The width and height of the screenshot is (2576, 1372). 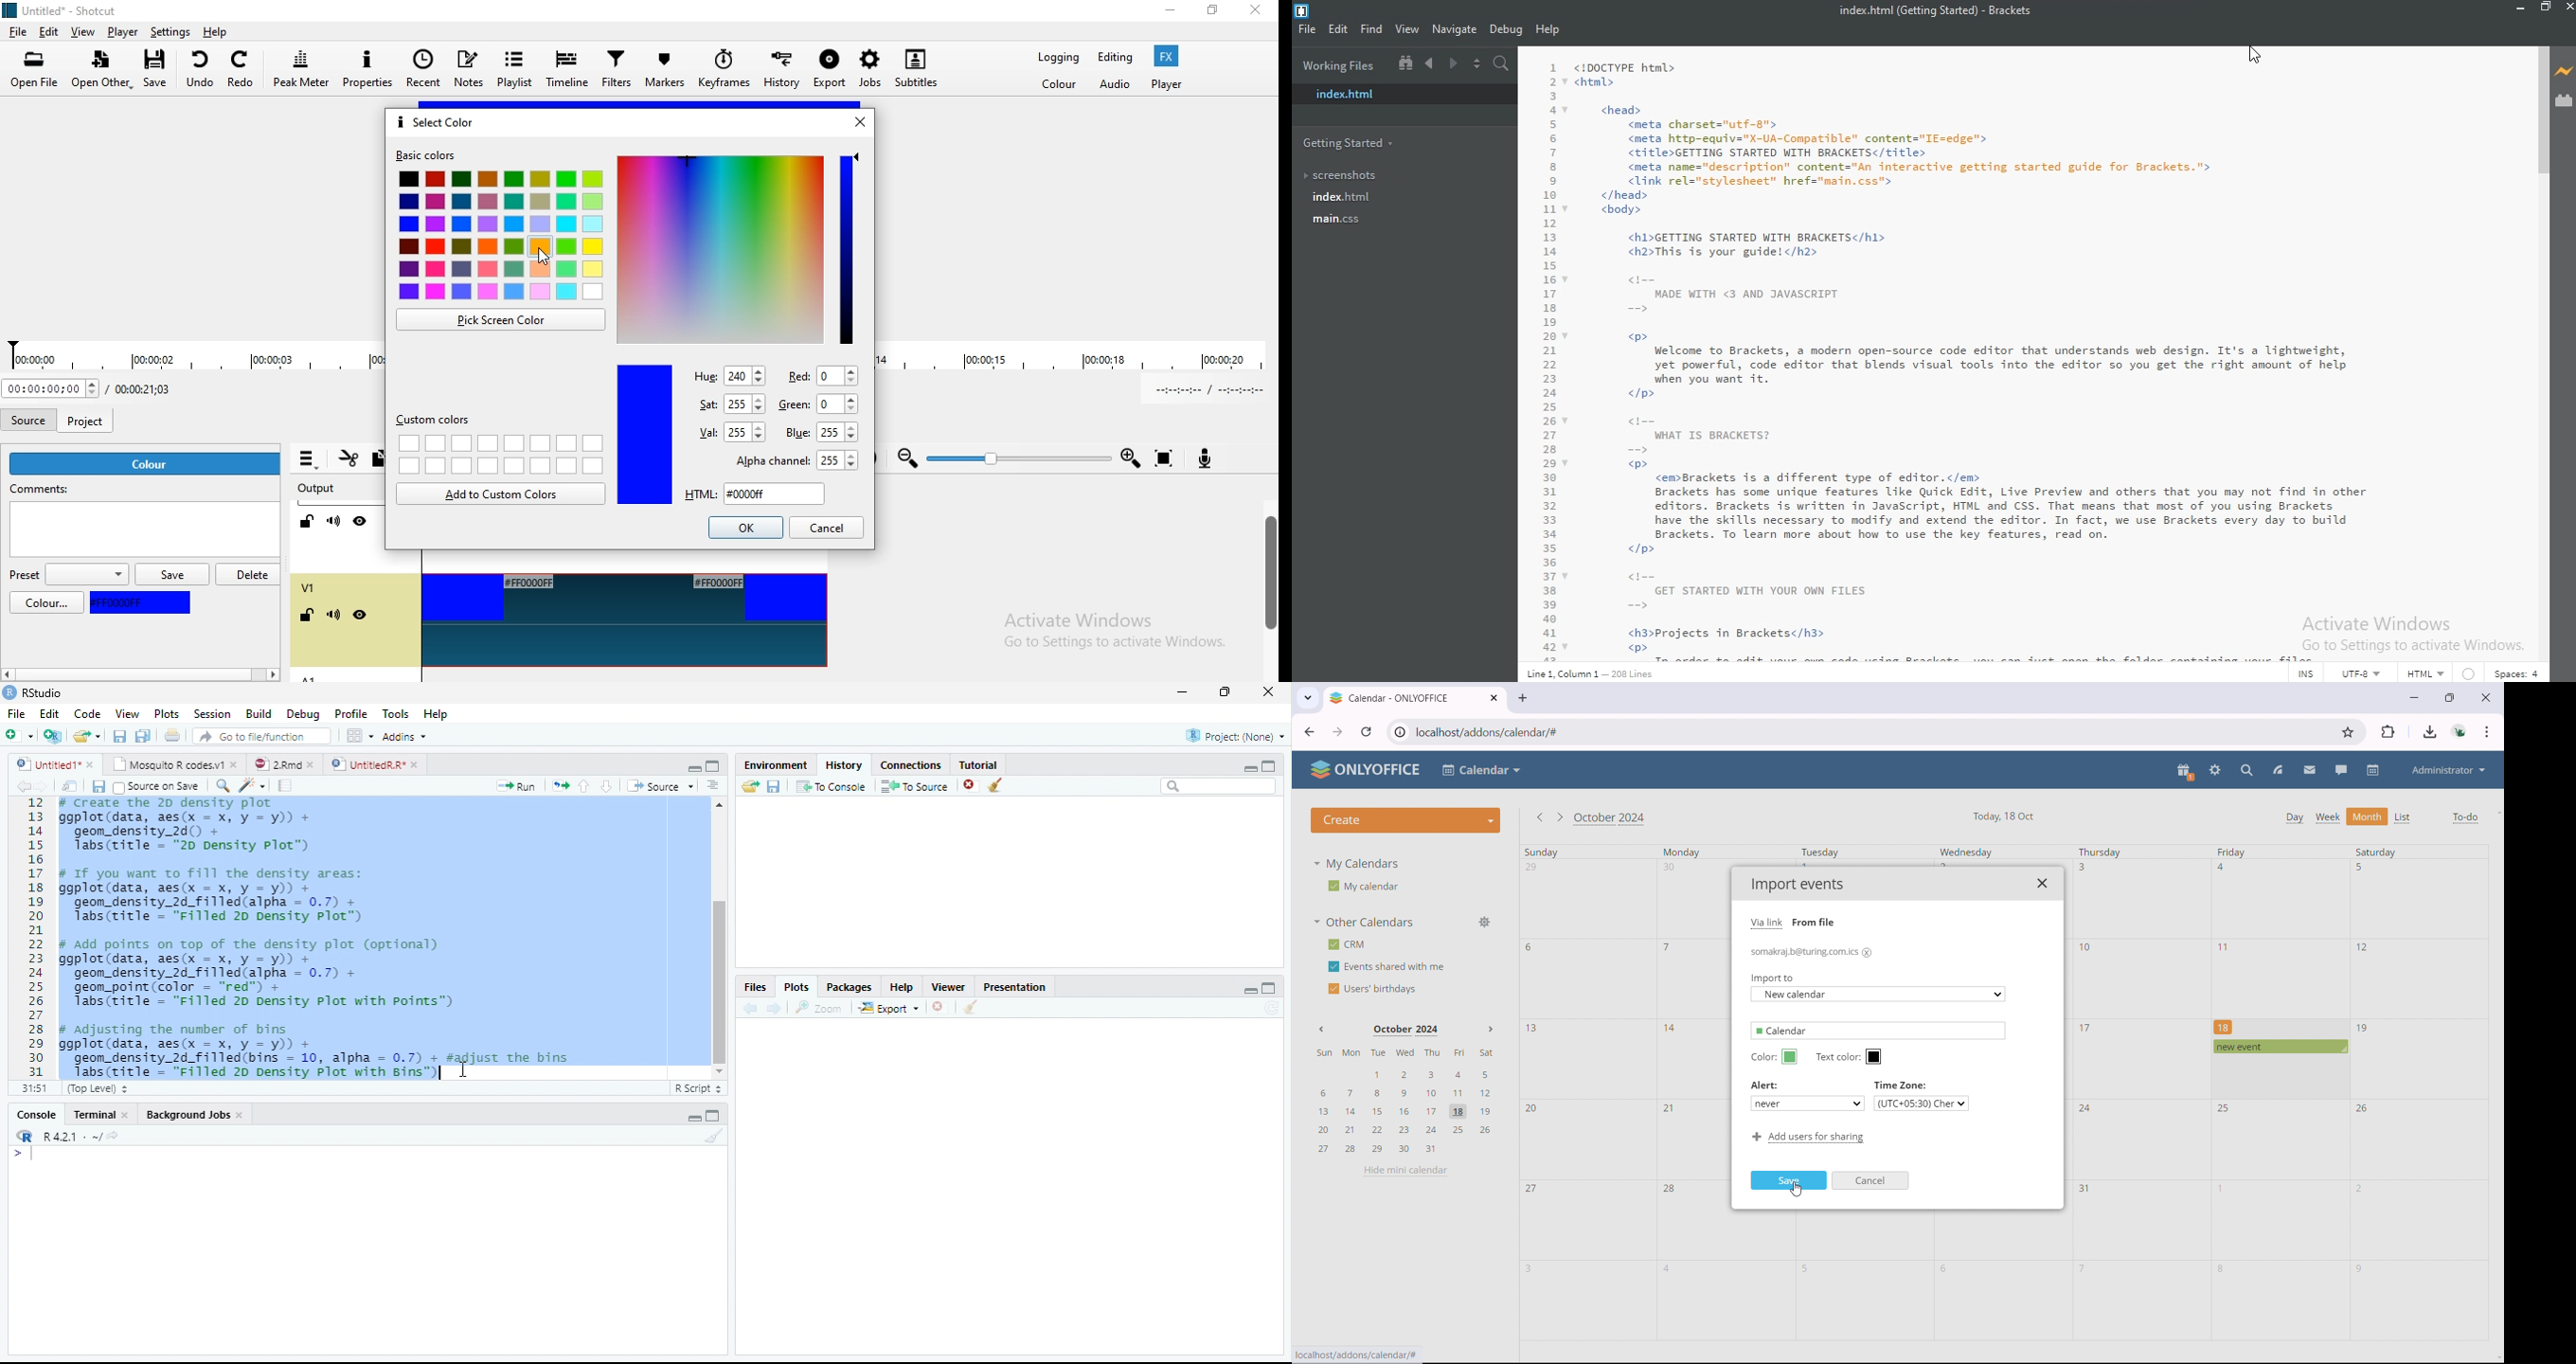 I want to click on zoom, so click(x=822, y=1009).